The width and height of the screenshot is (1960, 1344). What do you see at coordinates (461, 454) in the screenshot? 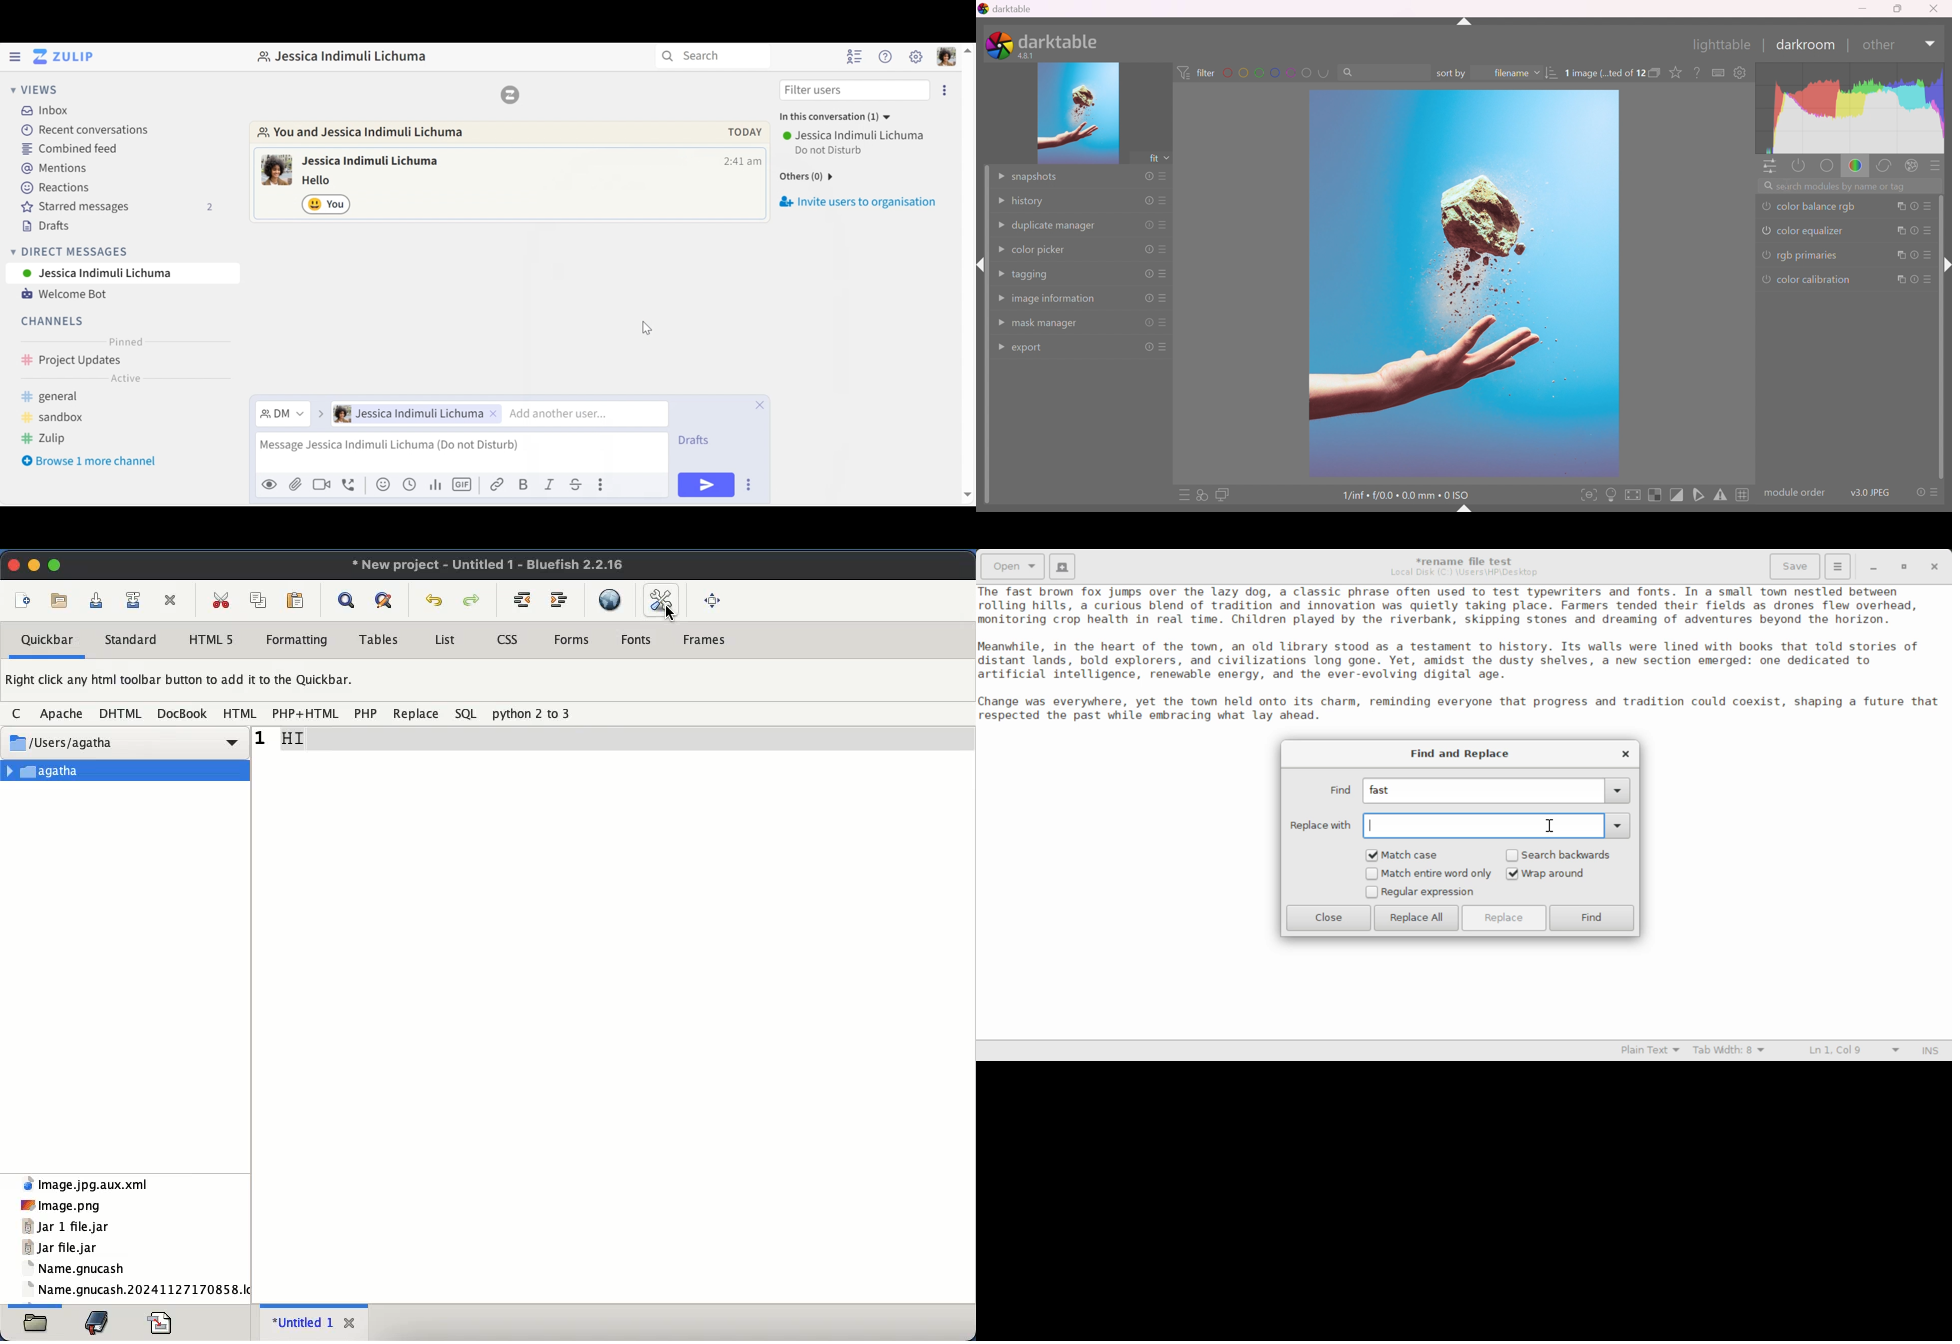
I see `Compose Message` at bounding box center [461, 454].